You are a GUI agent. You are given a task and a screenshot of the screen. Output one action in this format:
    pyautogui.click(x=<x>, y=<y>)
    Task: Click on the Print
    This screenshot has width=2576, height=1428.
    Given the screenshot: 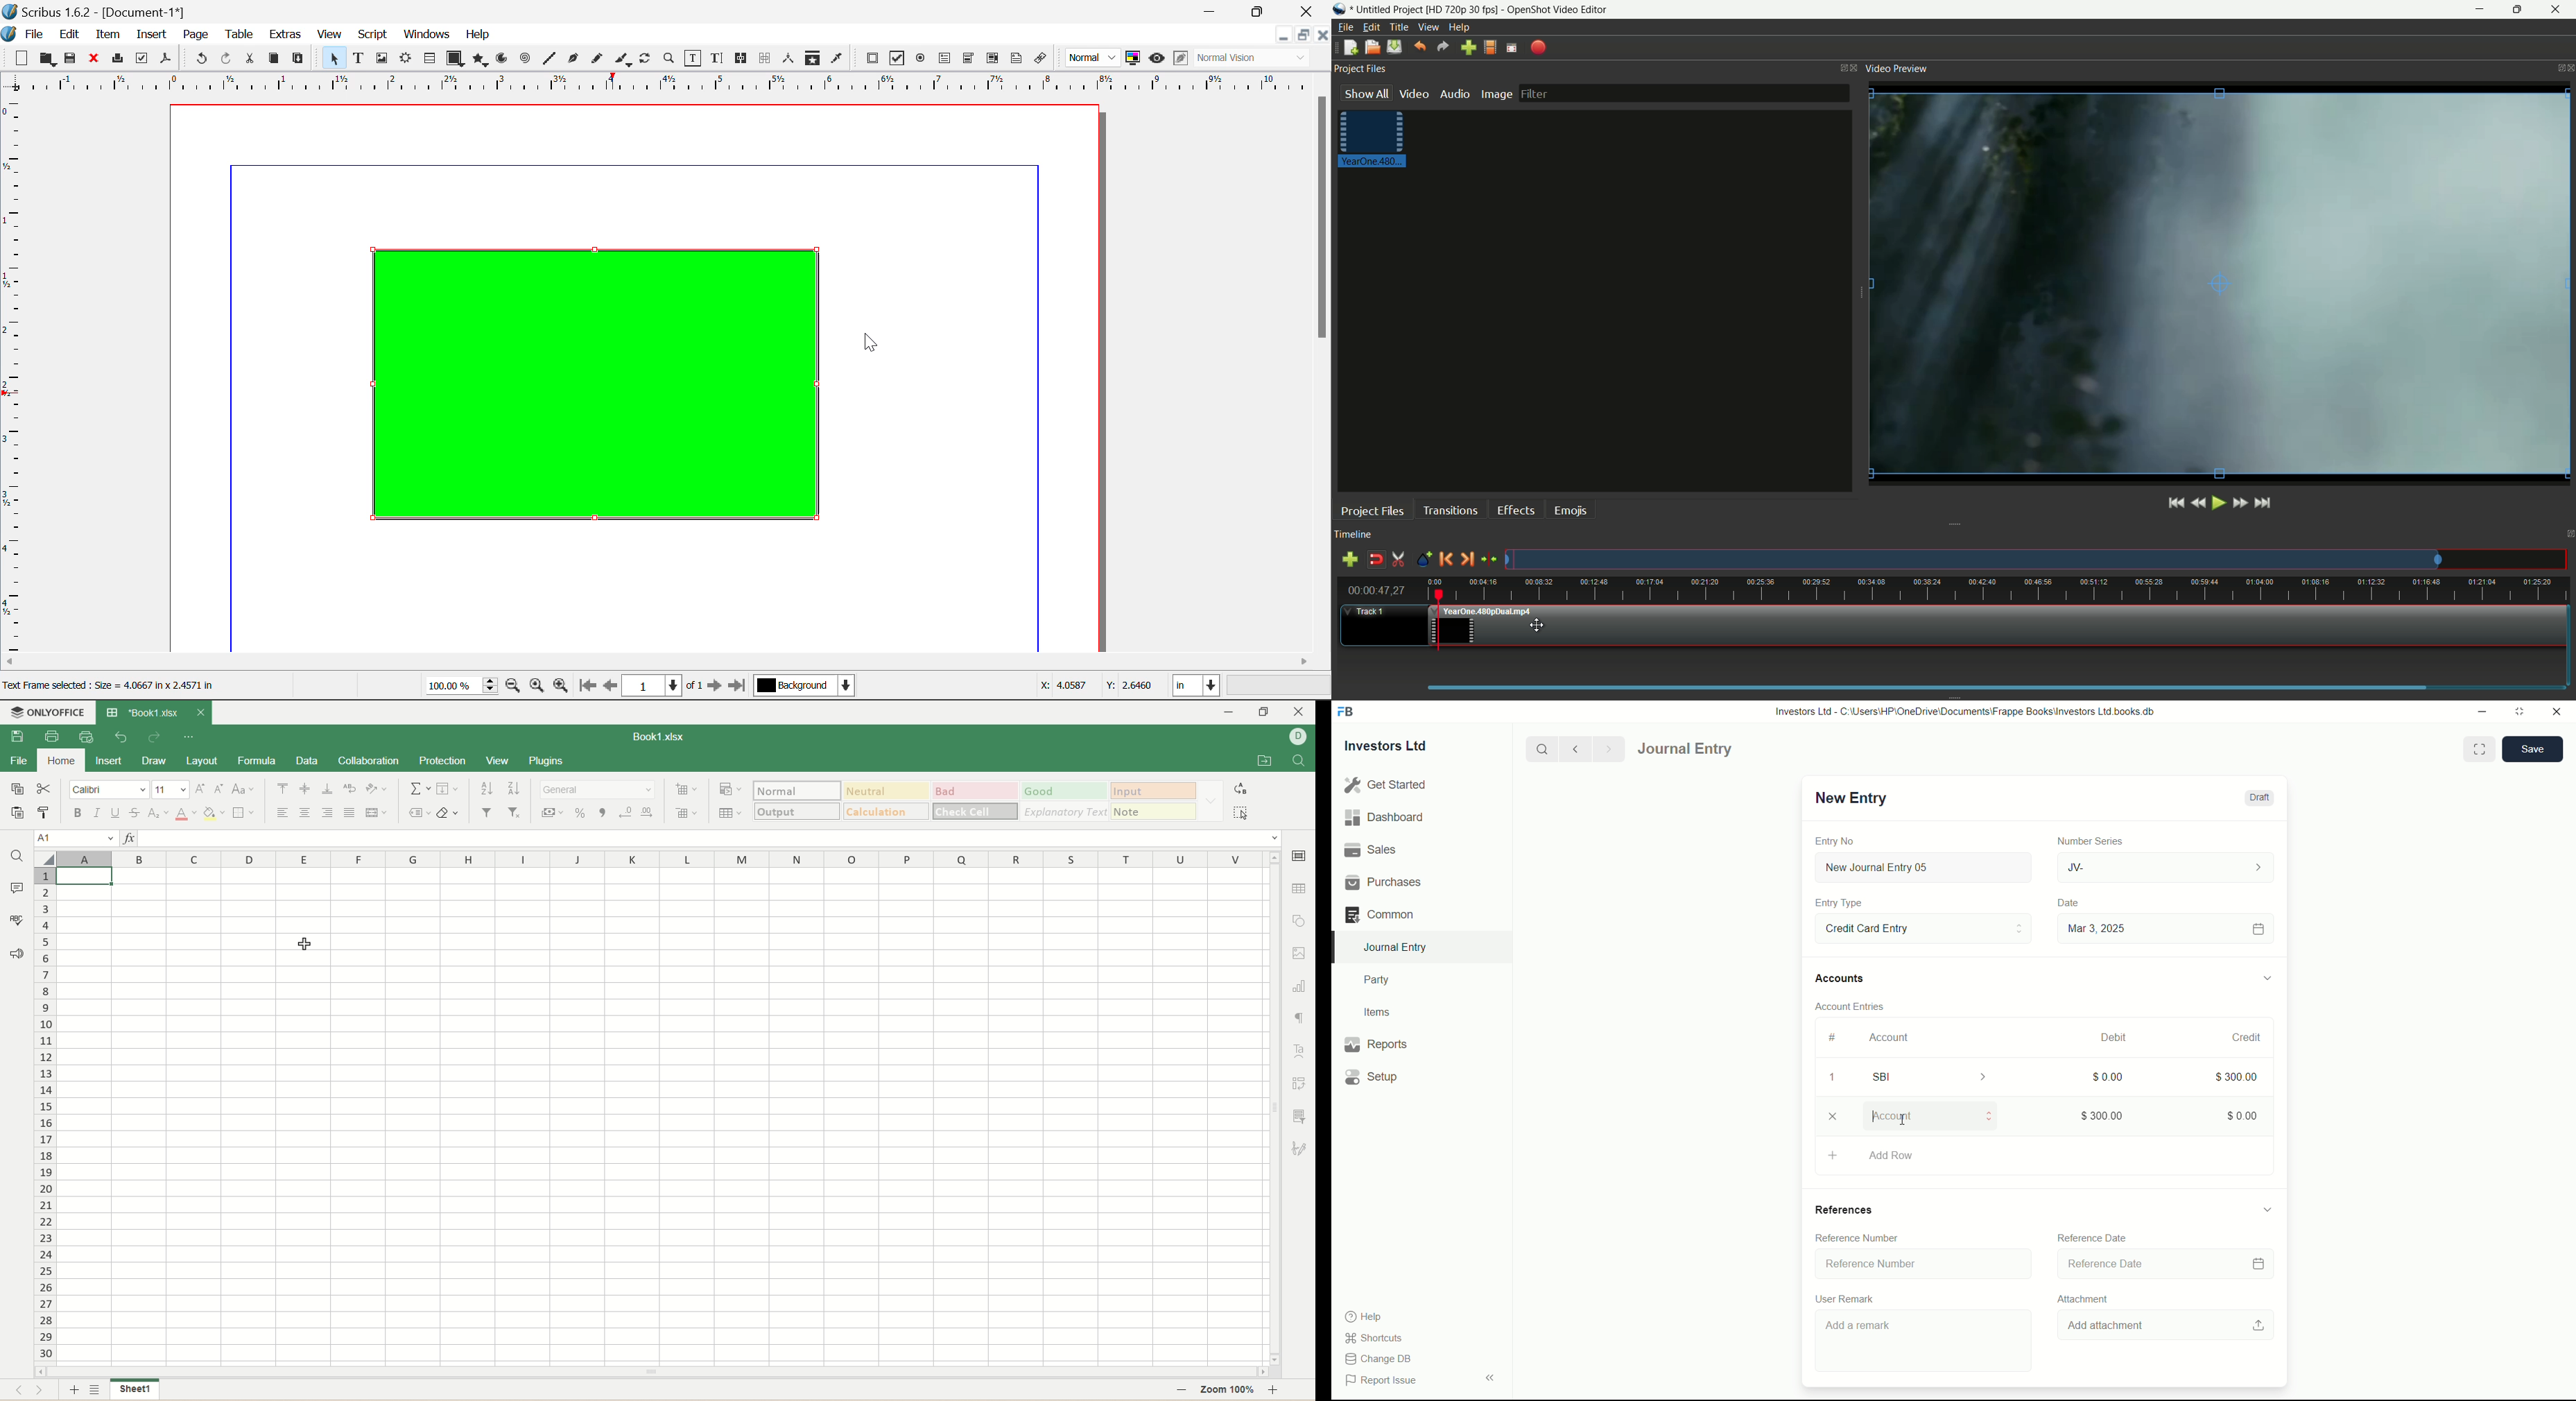 What is the action you would take?
    pyautogui.click(x=116, y=59)
    